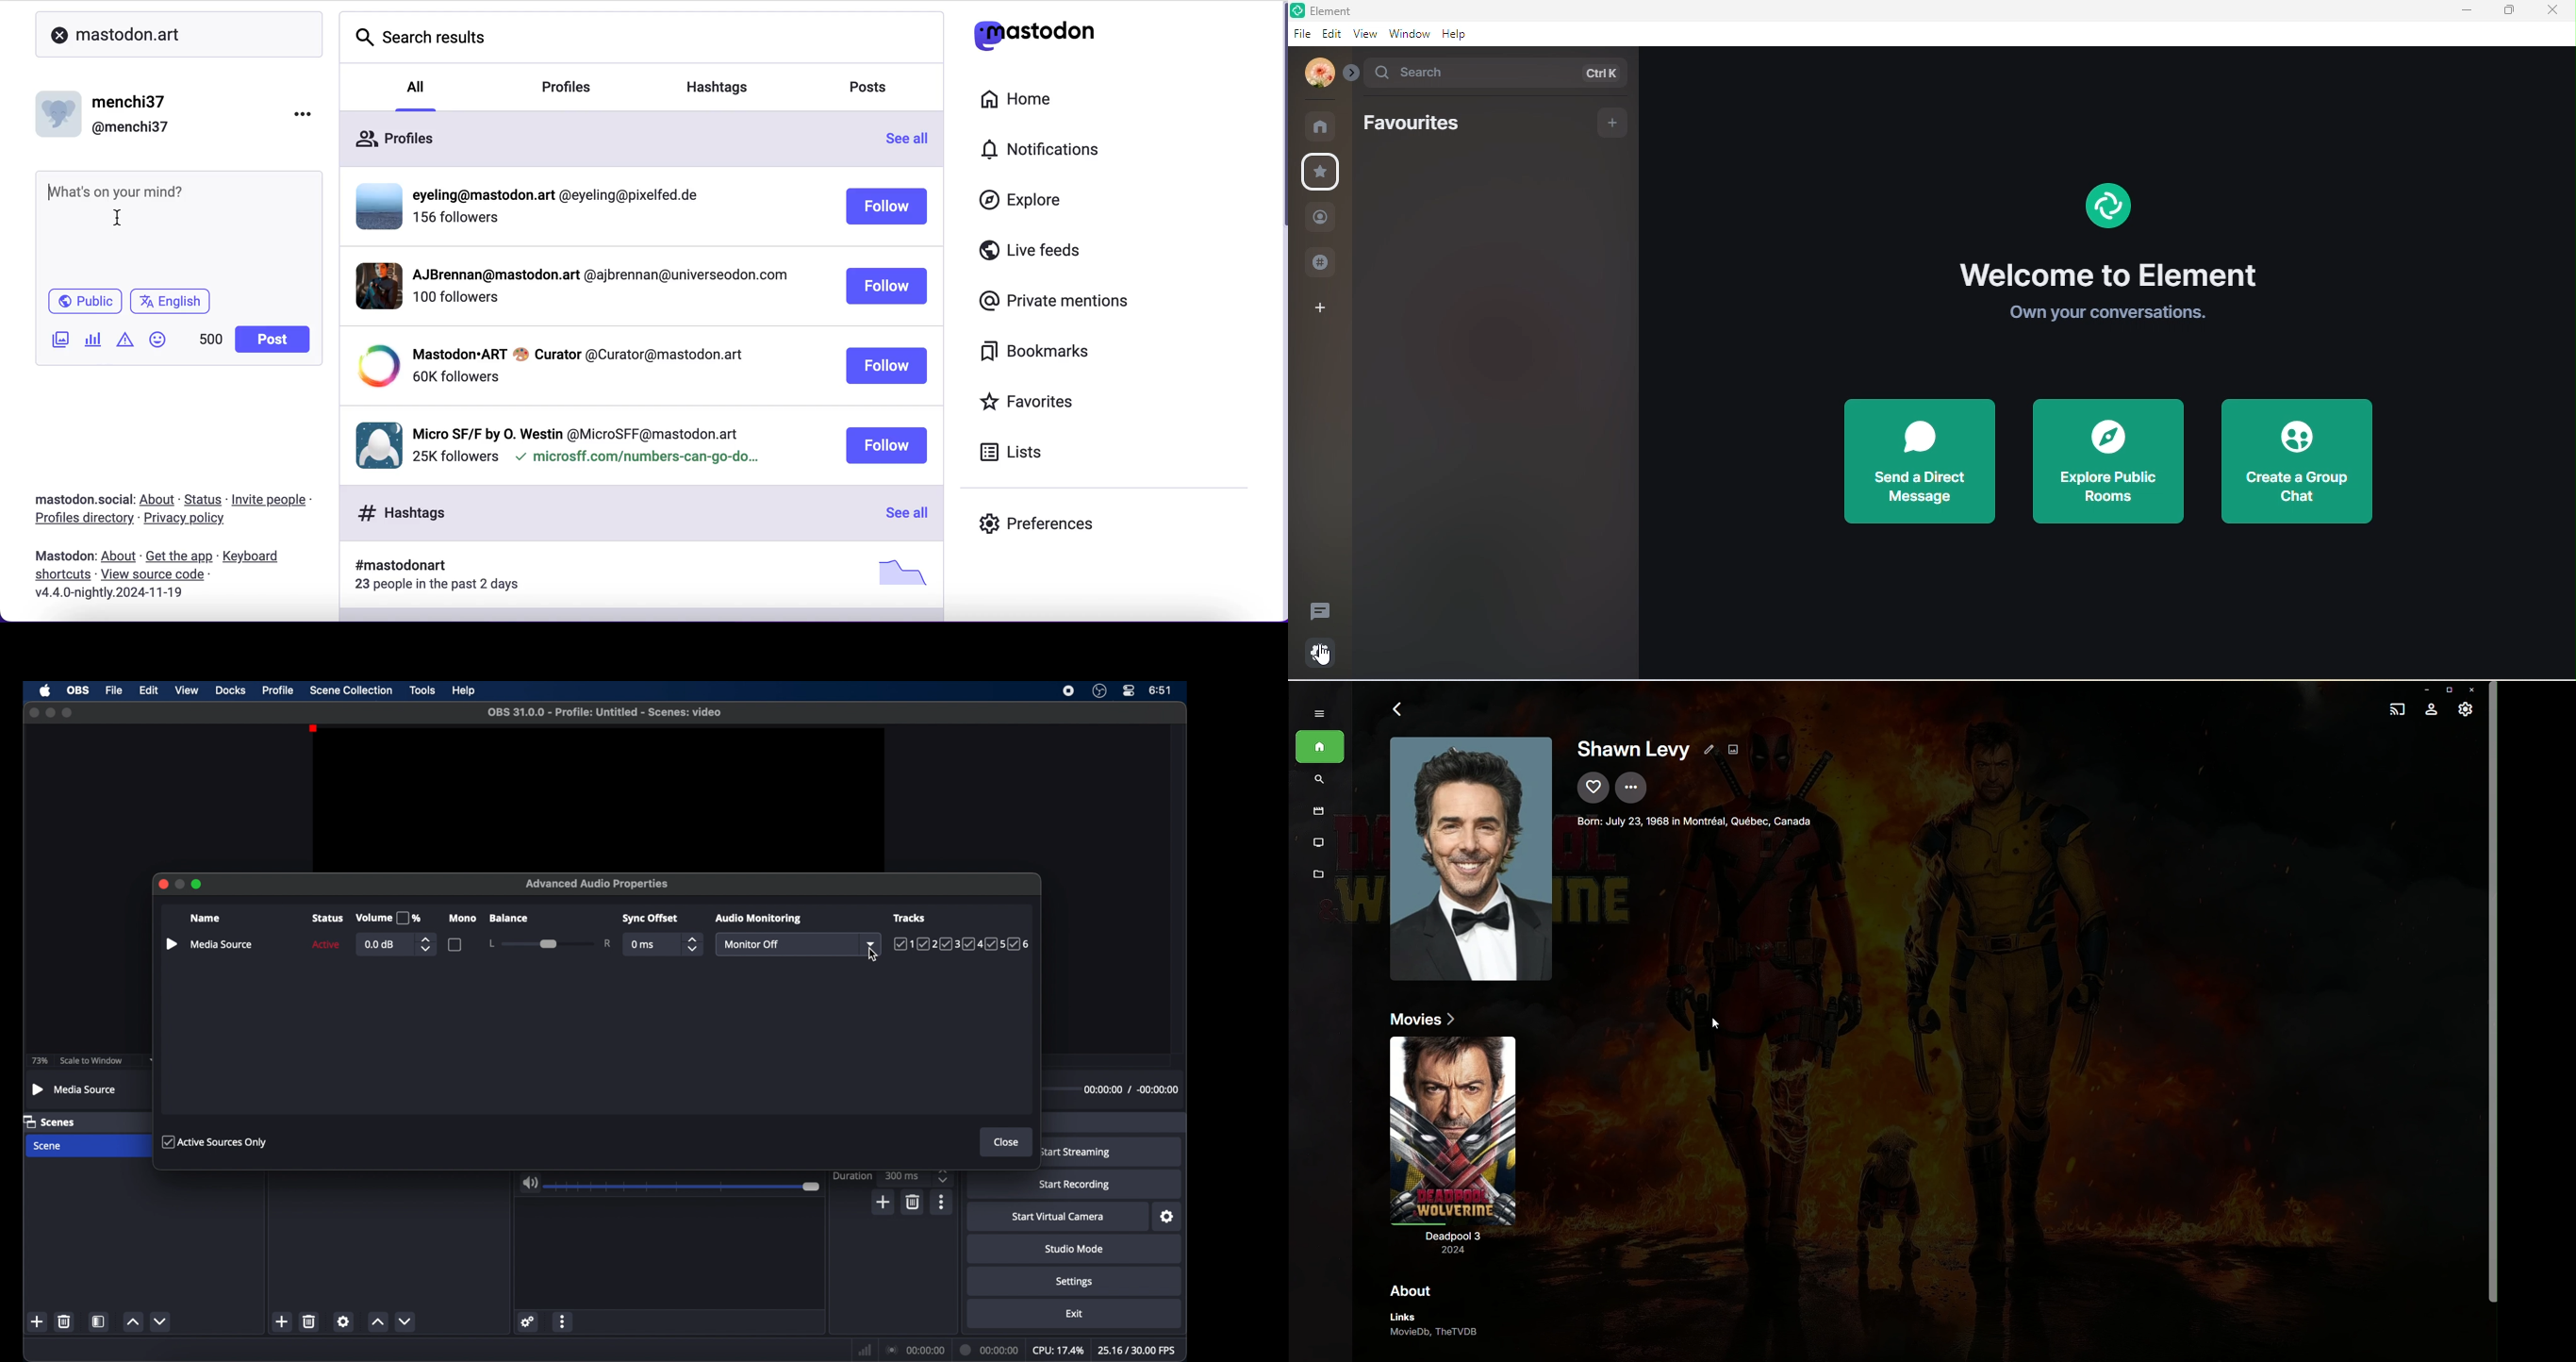 This screenshot has height=1372, width=2576. What do you see at coordinates (2508, 11) in the screenshot?
I see `maximize` at bounding box center [2508, 11].